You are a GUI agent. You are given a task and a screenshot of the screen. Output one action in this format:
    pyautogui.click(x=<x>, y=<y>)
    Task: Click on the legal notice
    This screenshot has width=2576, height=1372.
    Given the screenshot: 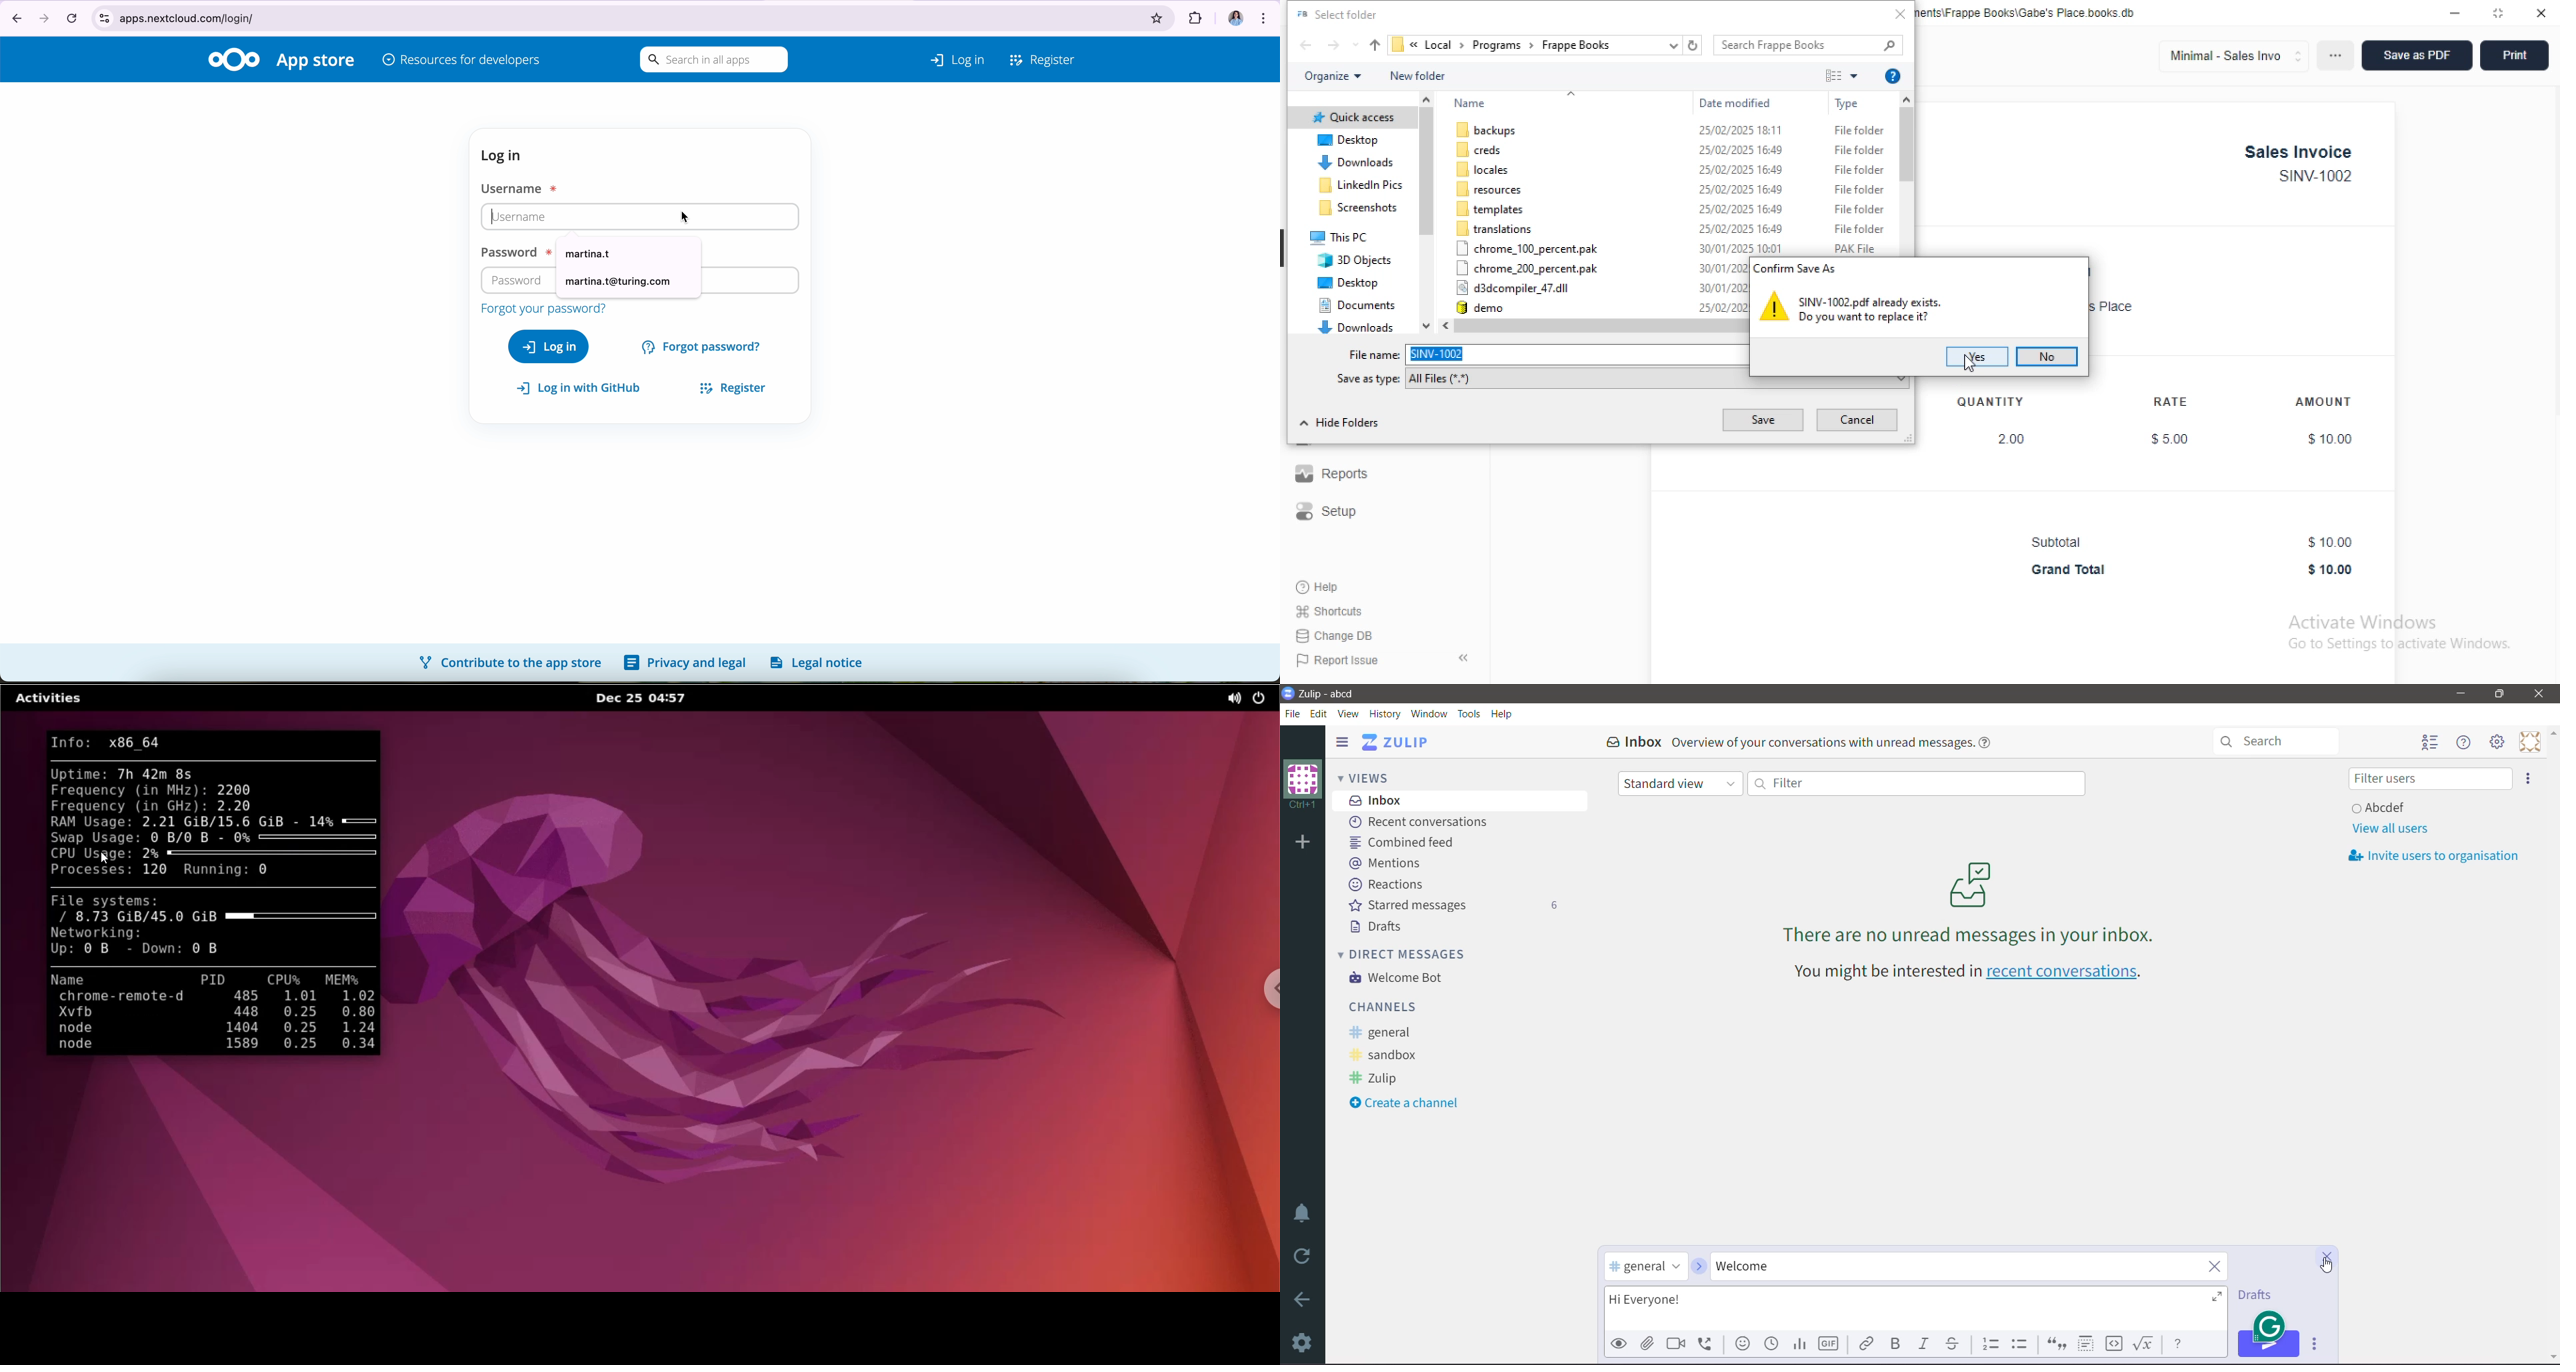 What is the action you would take?
    pyautogui.click(x=820, y=662)
    